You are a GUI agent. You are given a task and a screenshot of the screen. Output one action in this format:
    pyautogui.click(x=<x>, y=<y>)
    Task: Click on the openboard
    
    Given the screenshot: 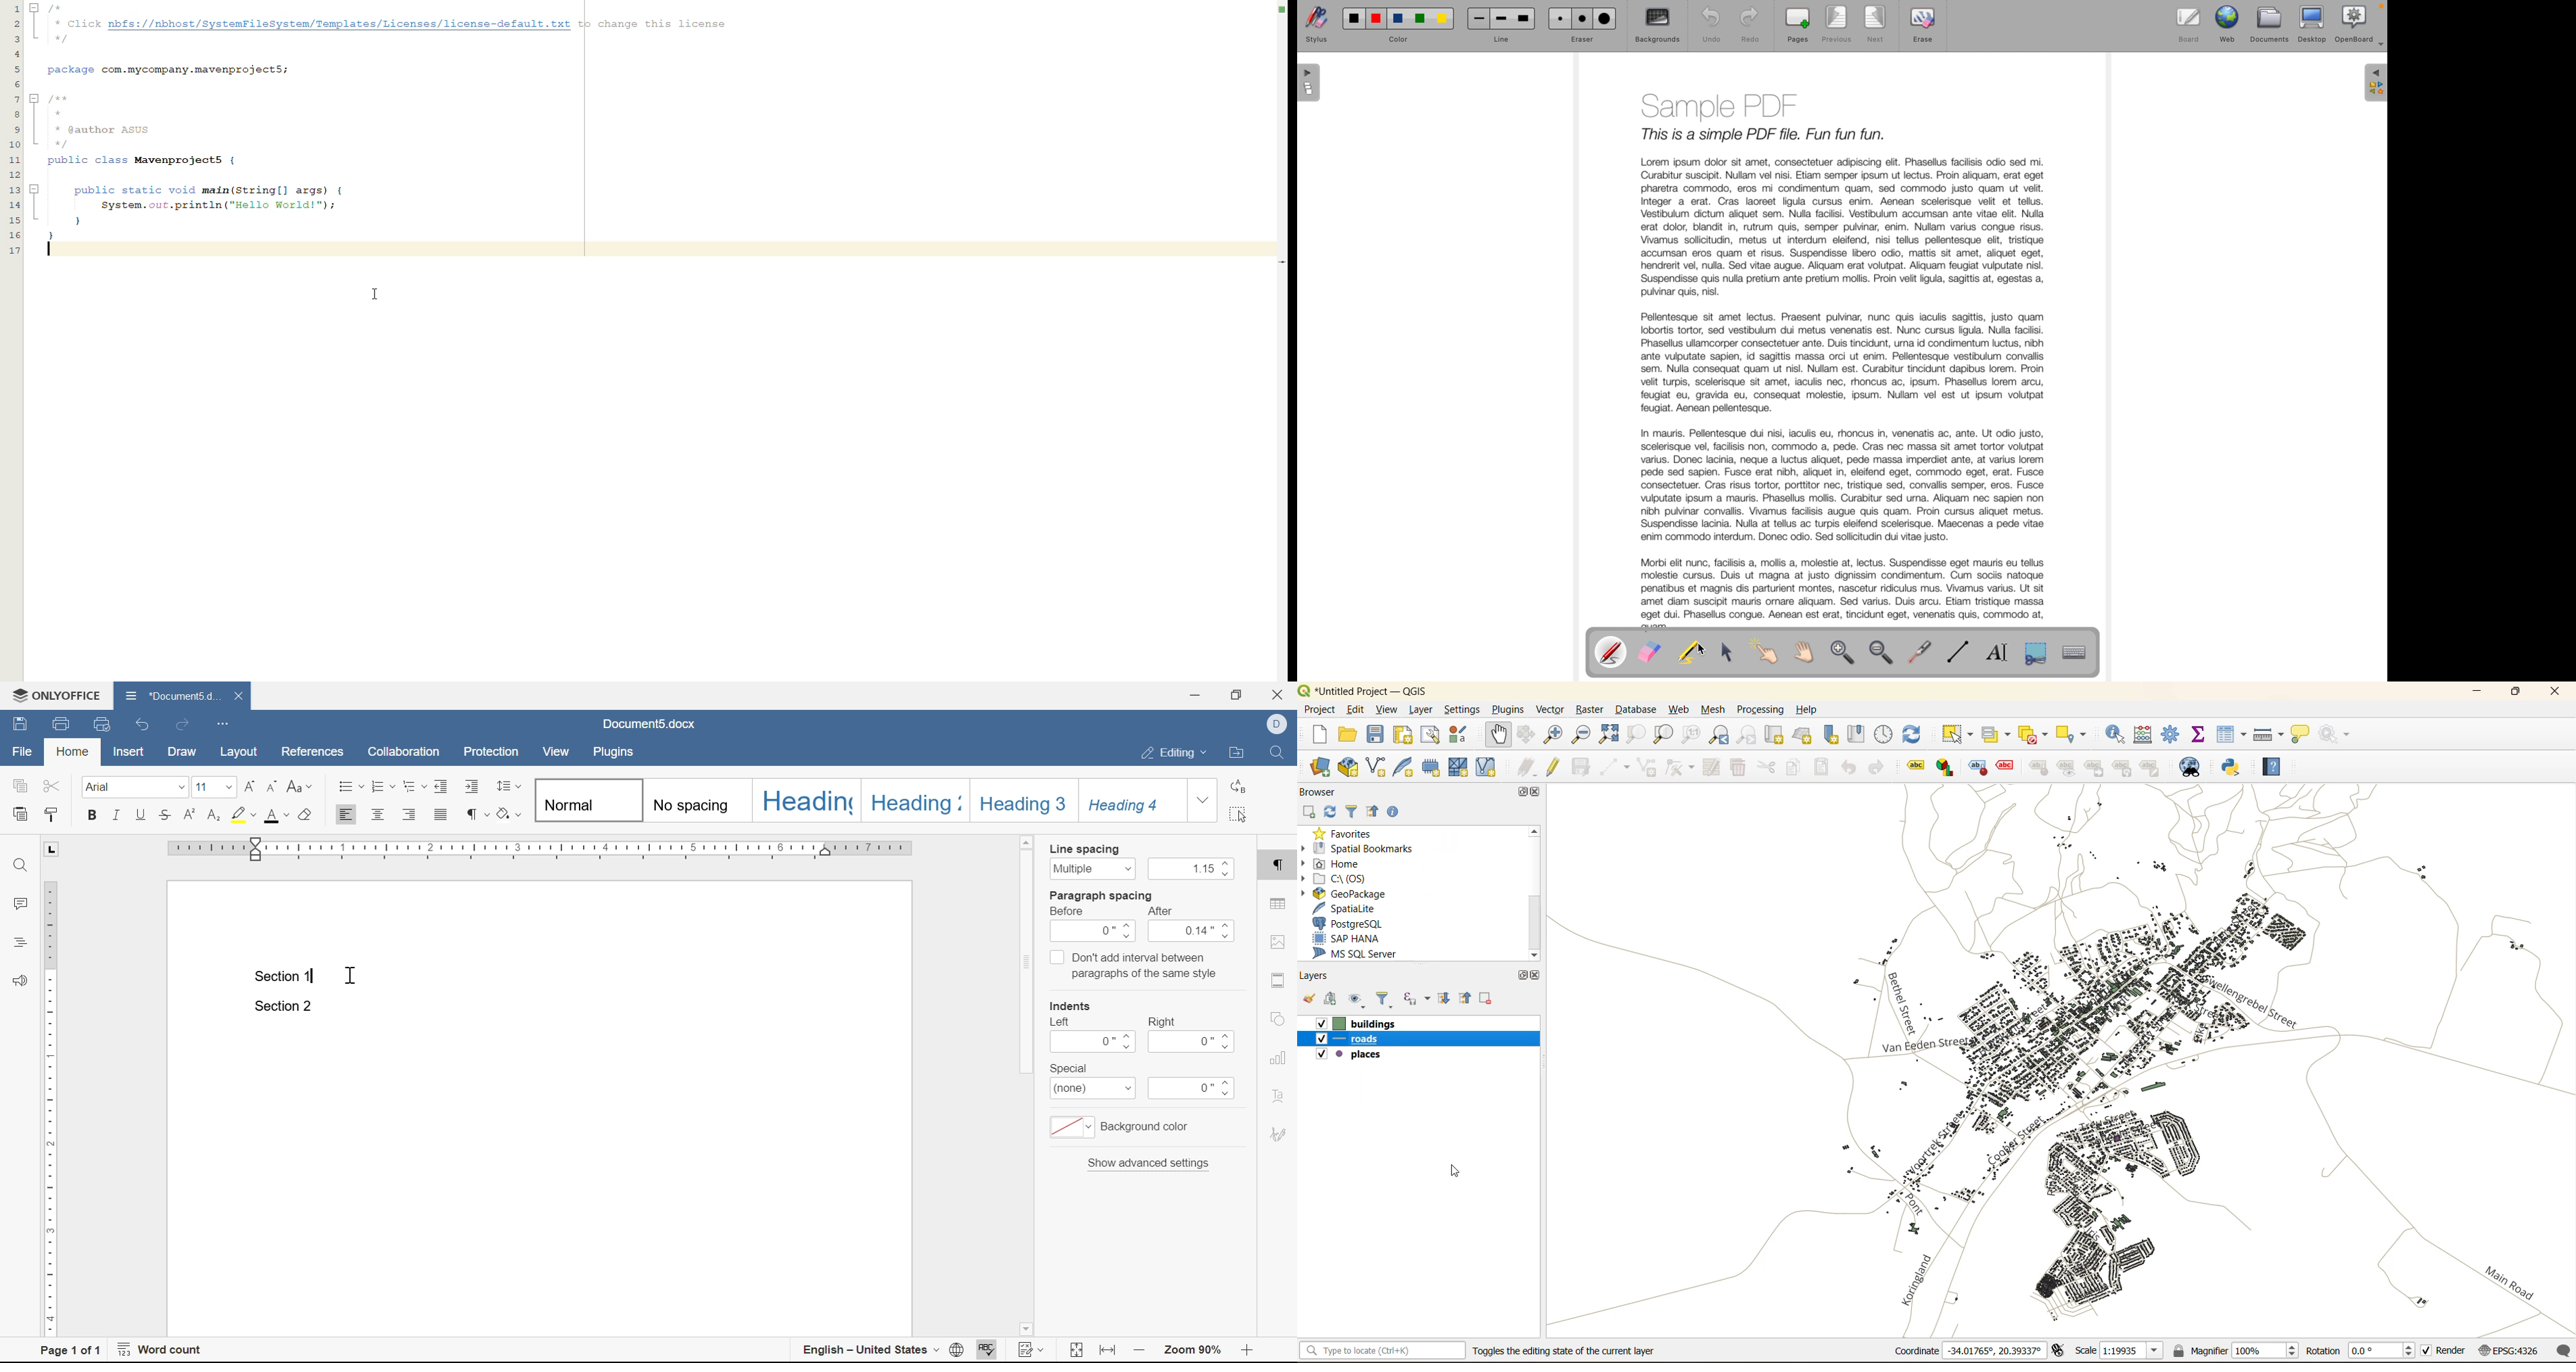 What is the action you would take?
    pyautogui.click(x=2355, y=22)
    